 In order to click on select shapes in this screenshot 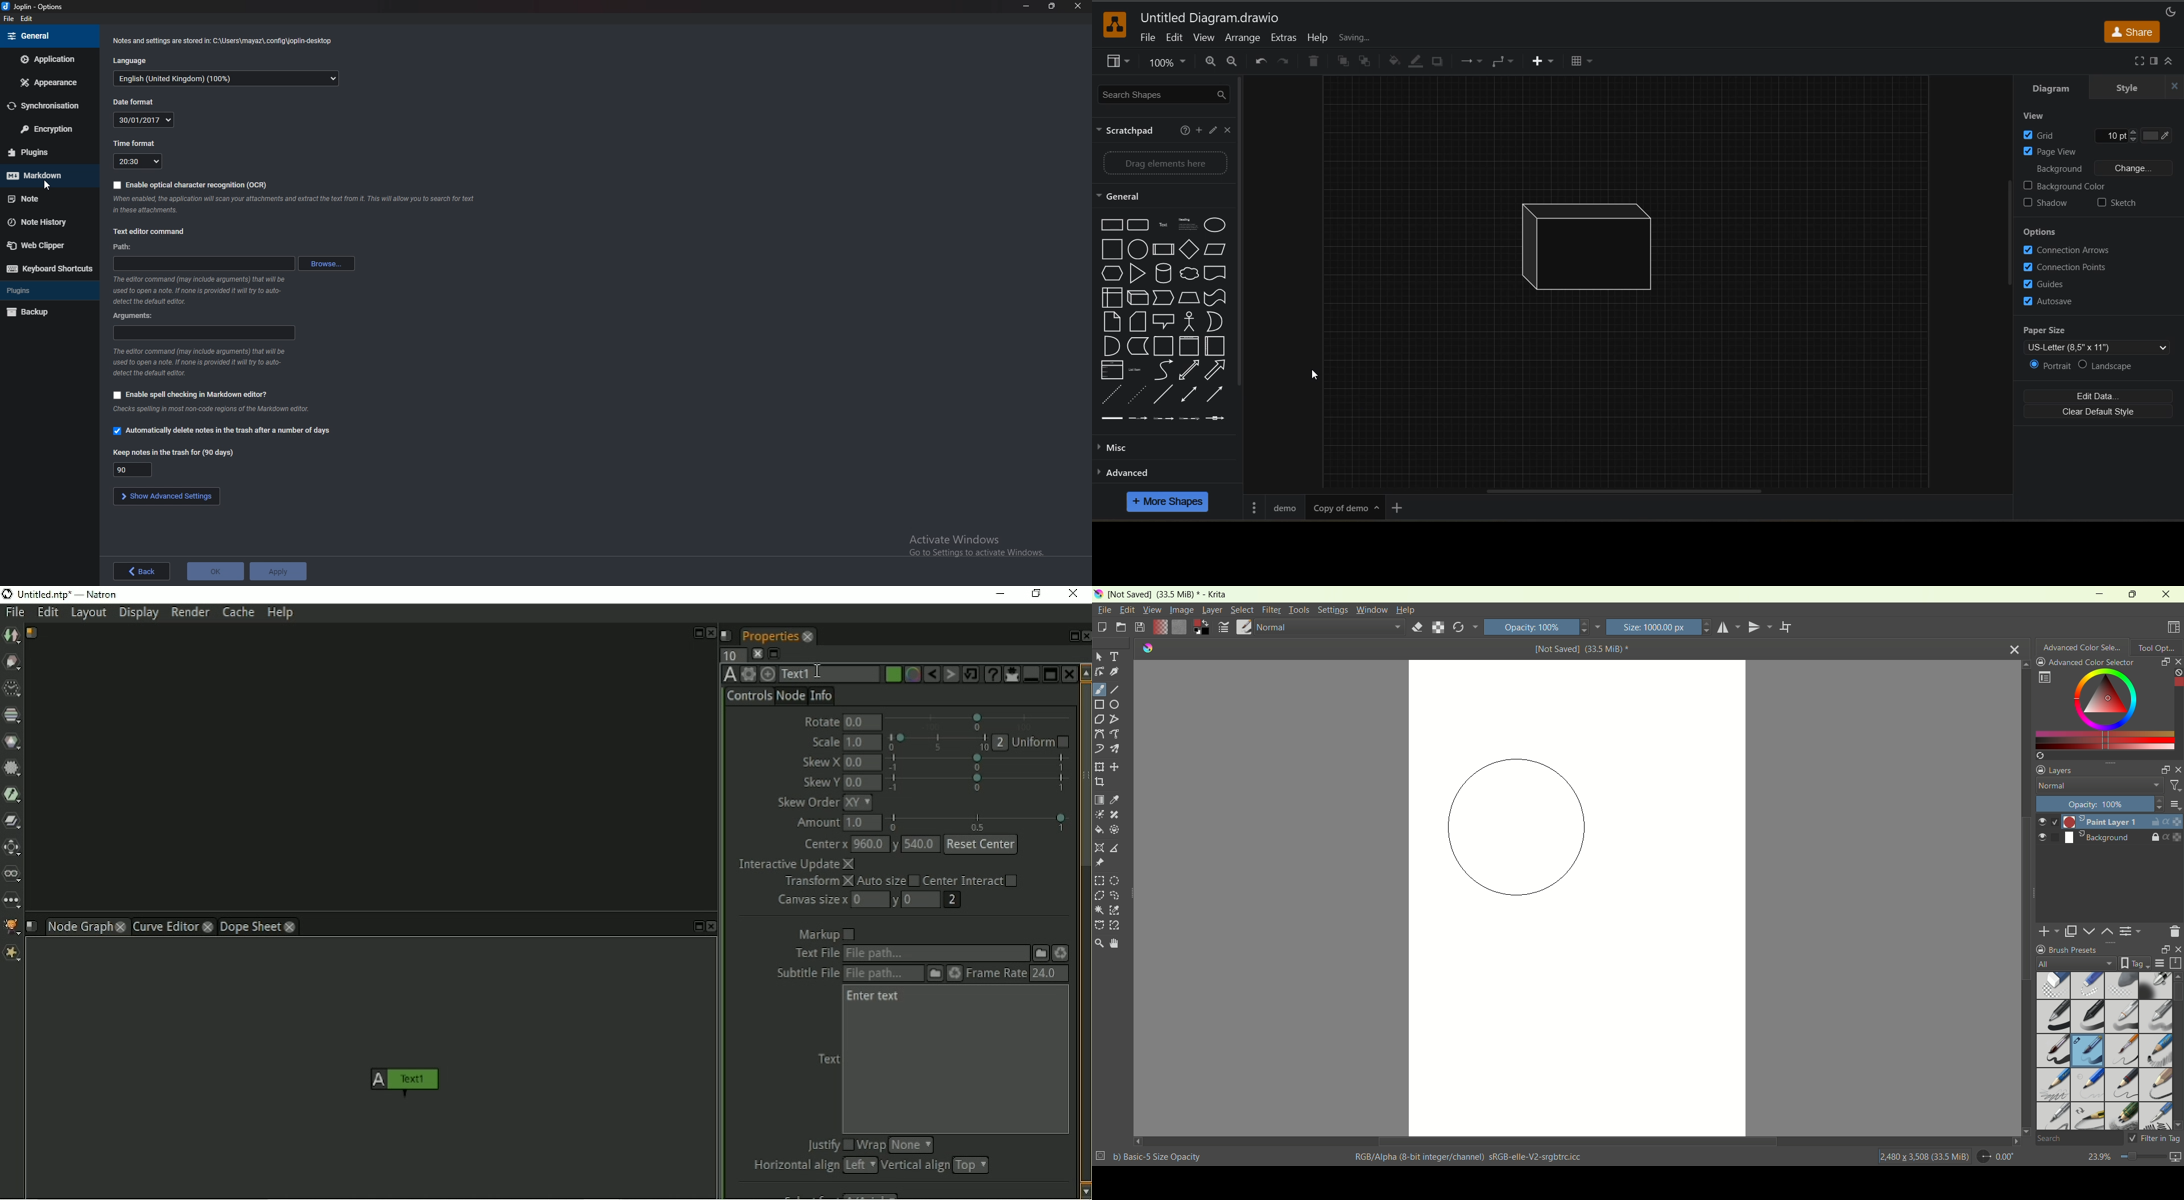, I will do `click(1099, 657)`.